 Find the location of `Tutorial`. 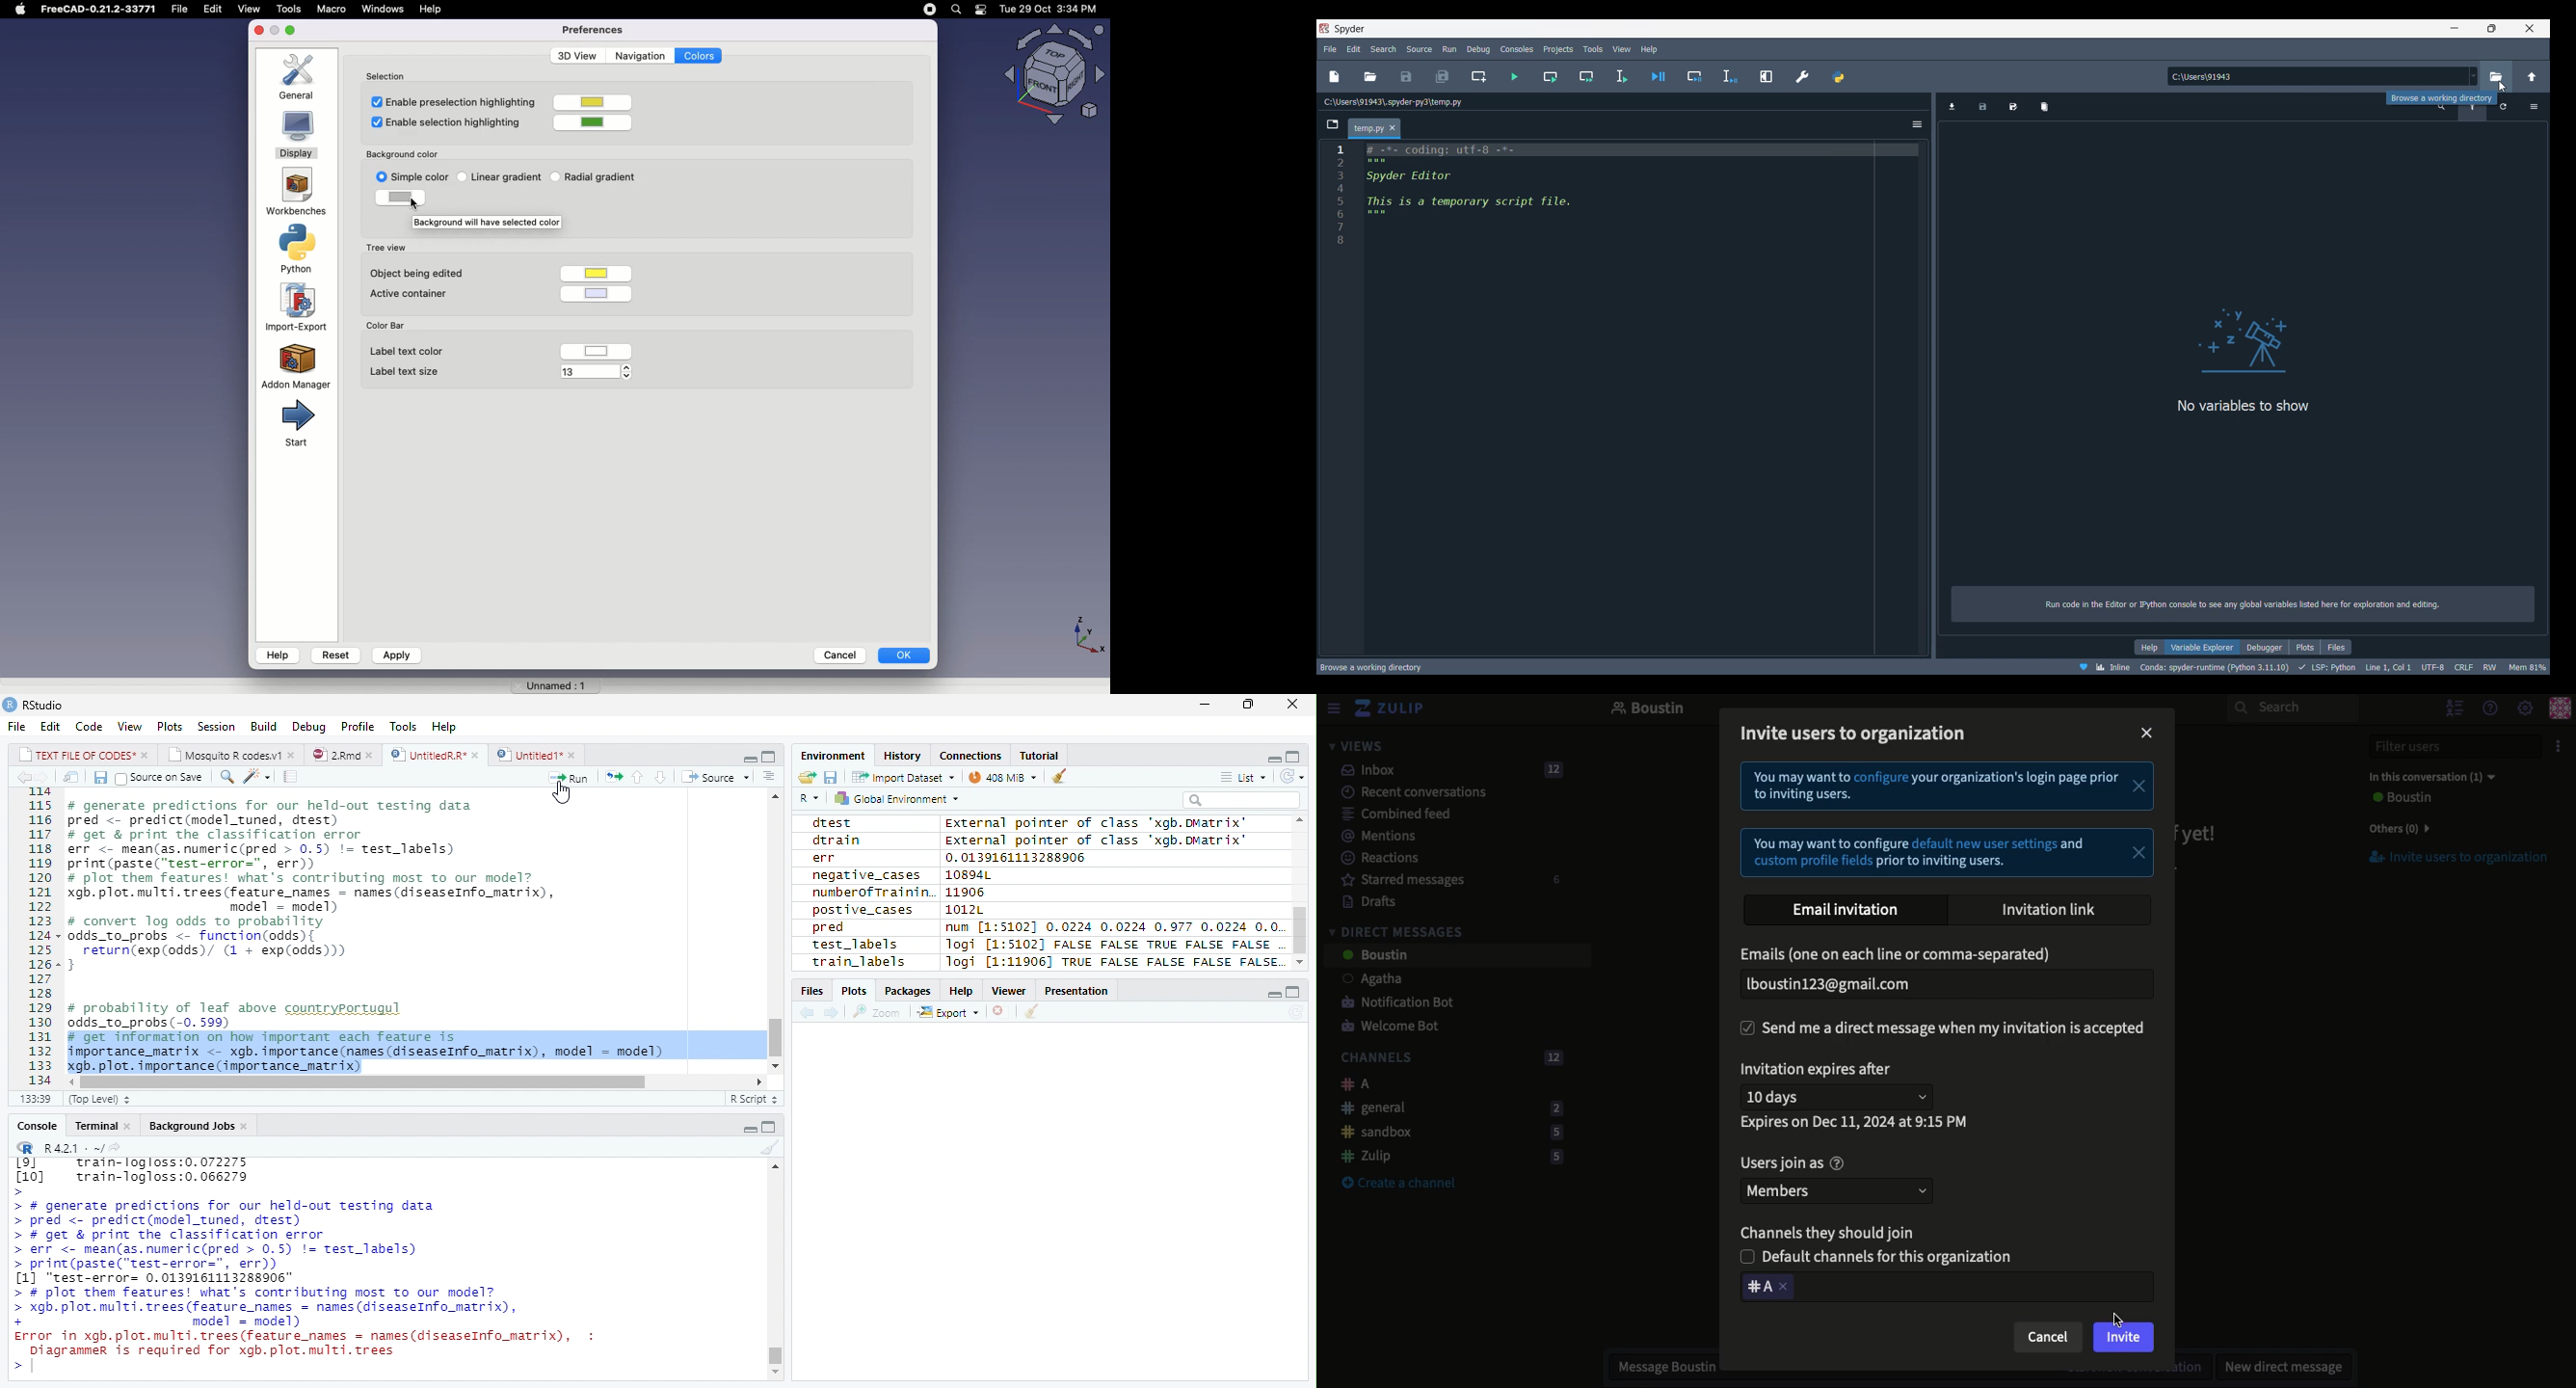

Tutorial is located at coordinates (1042, 755).